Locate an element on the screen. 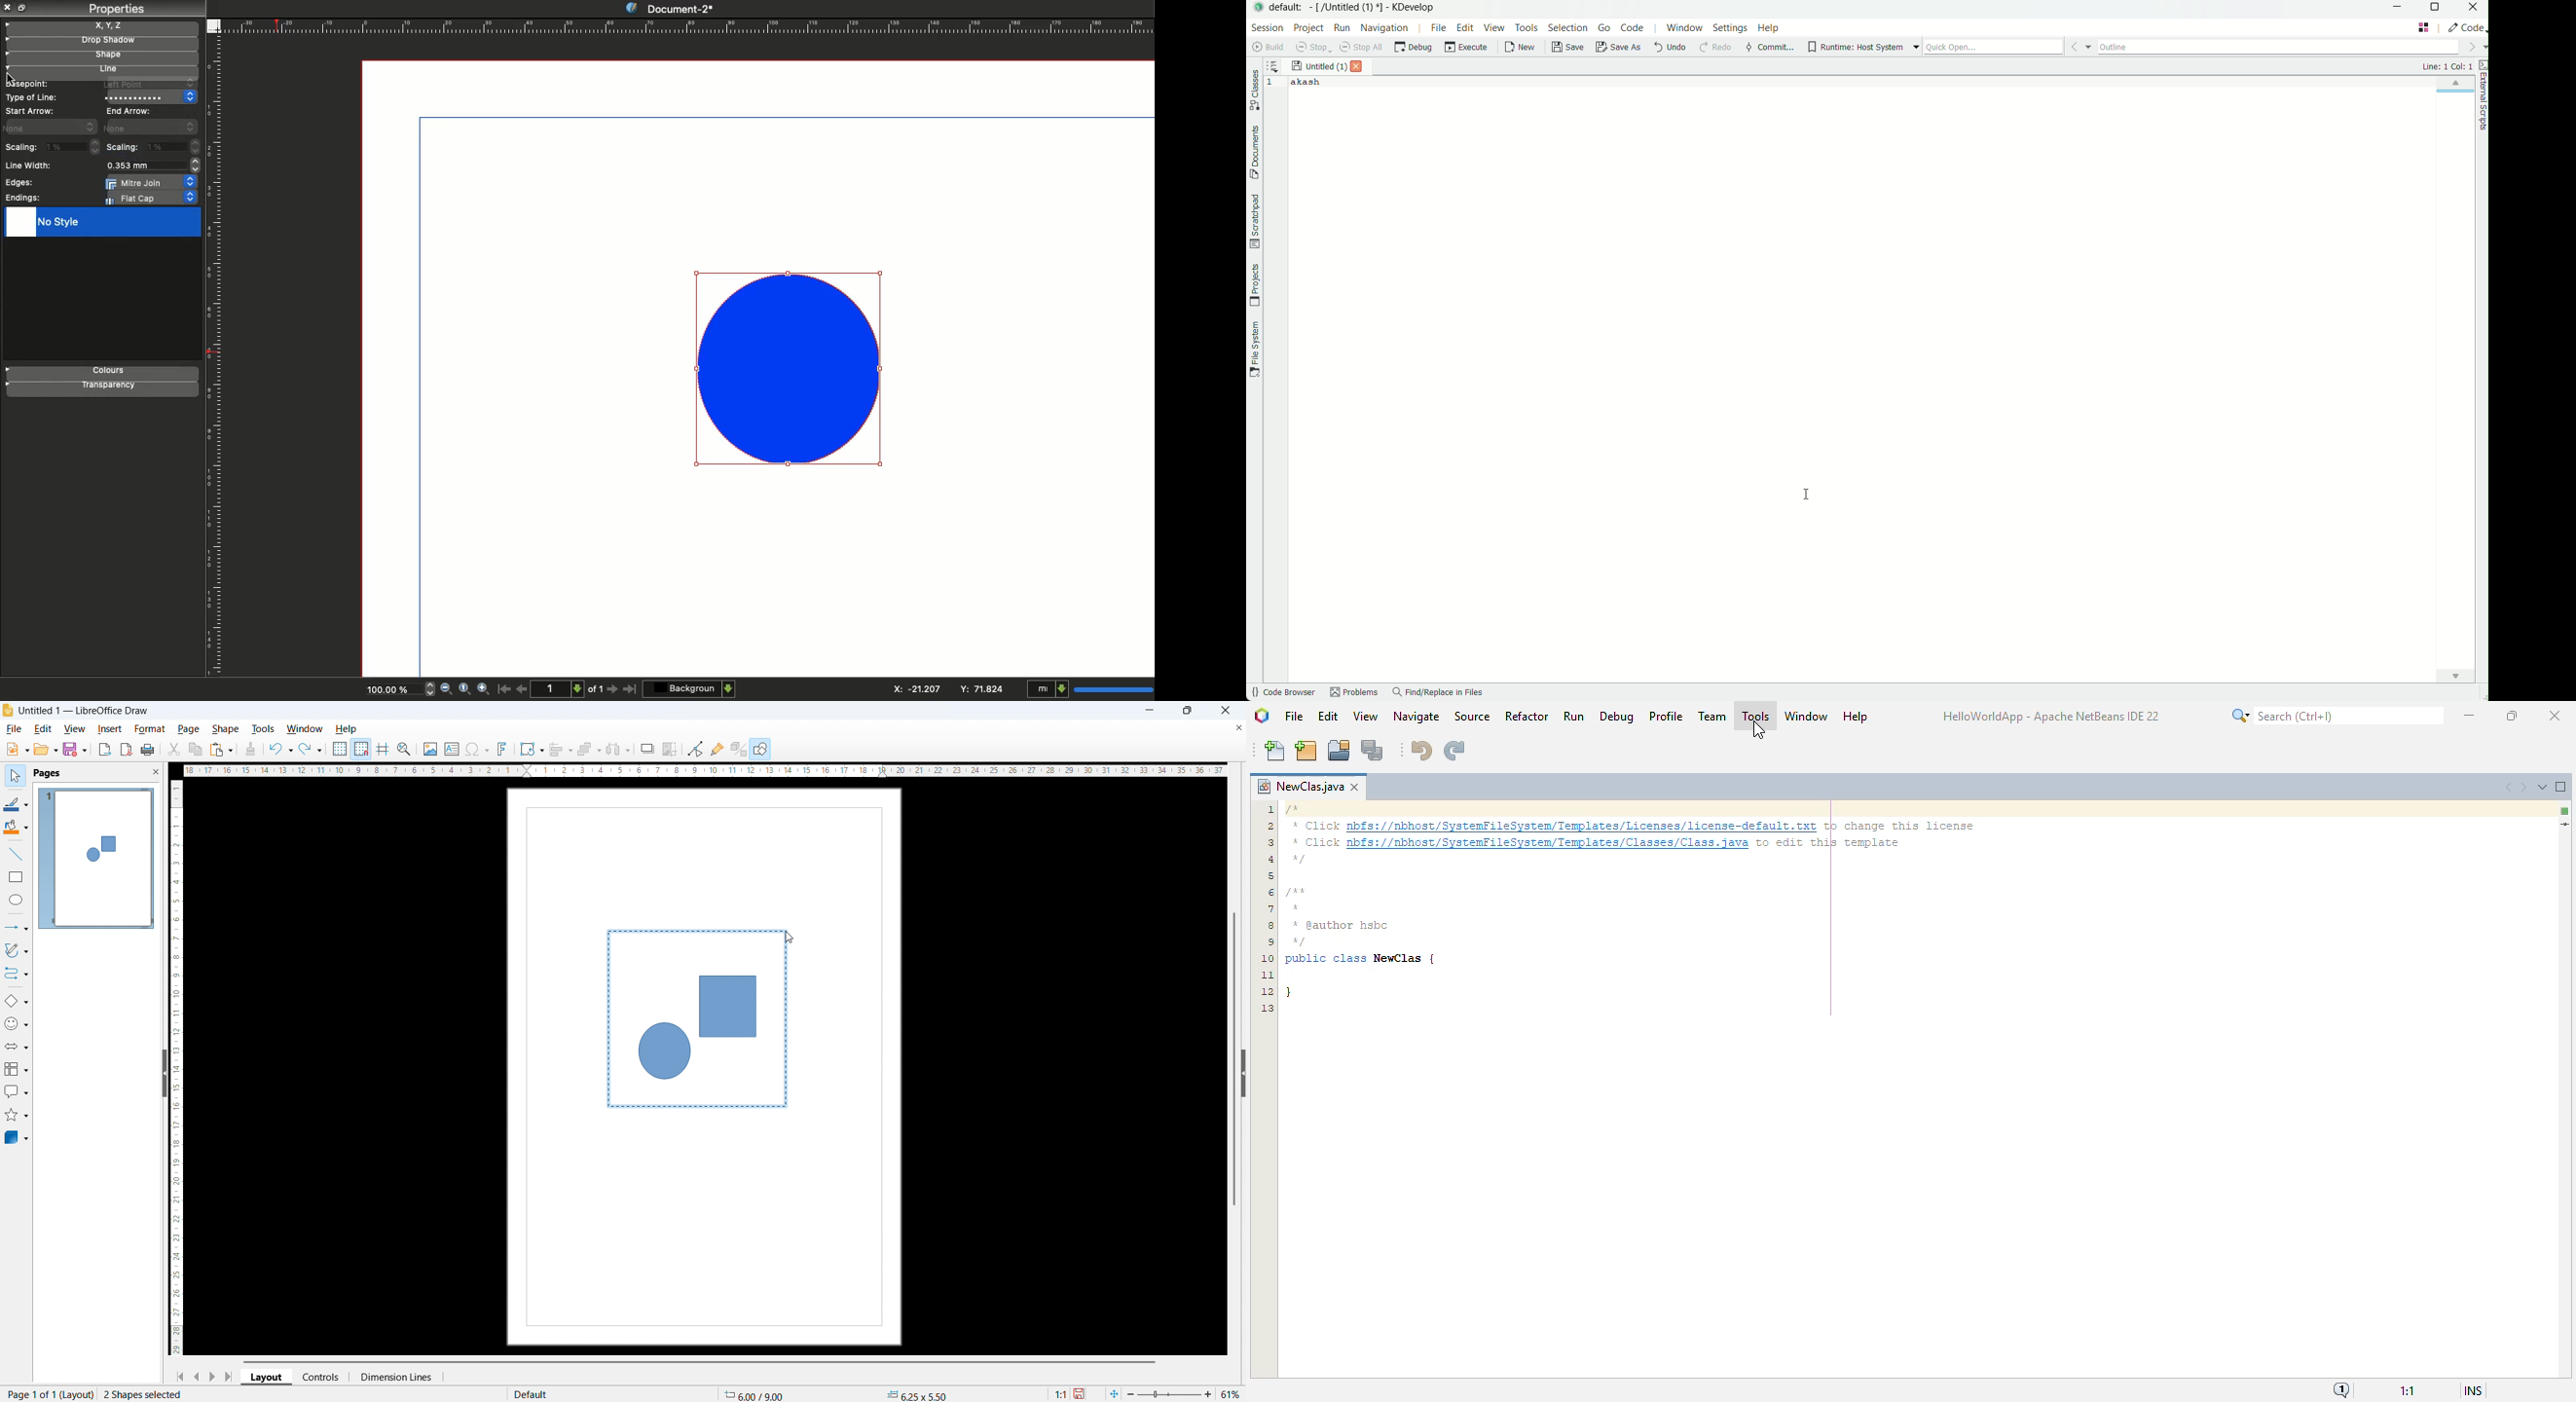 The height and width of the screenshot is (1428, 2576). Y: 84.706 is located at coordinates (984, 688).